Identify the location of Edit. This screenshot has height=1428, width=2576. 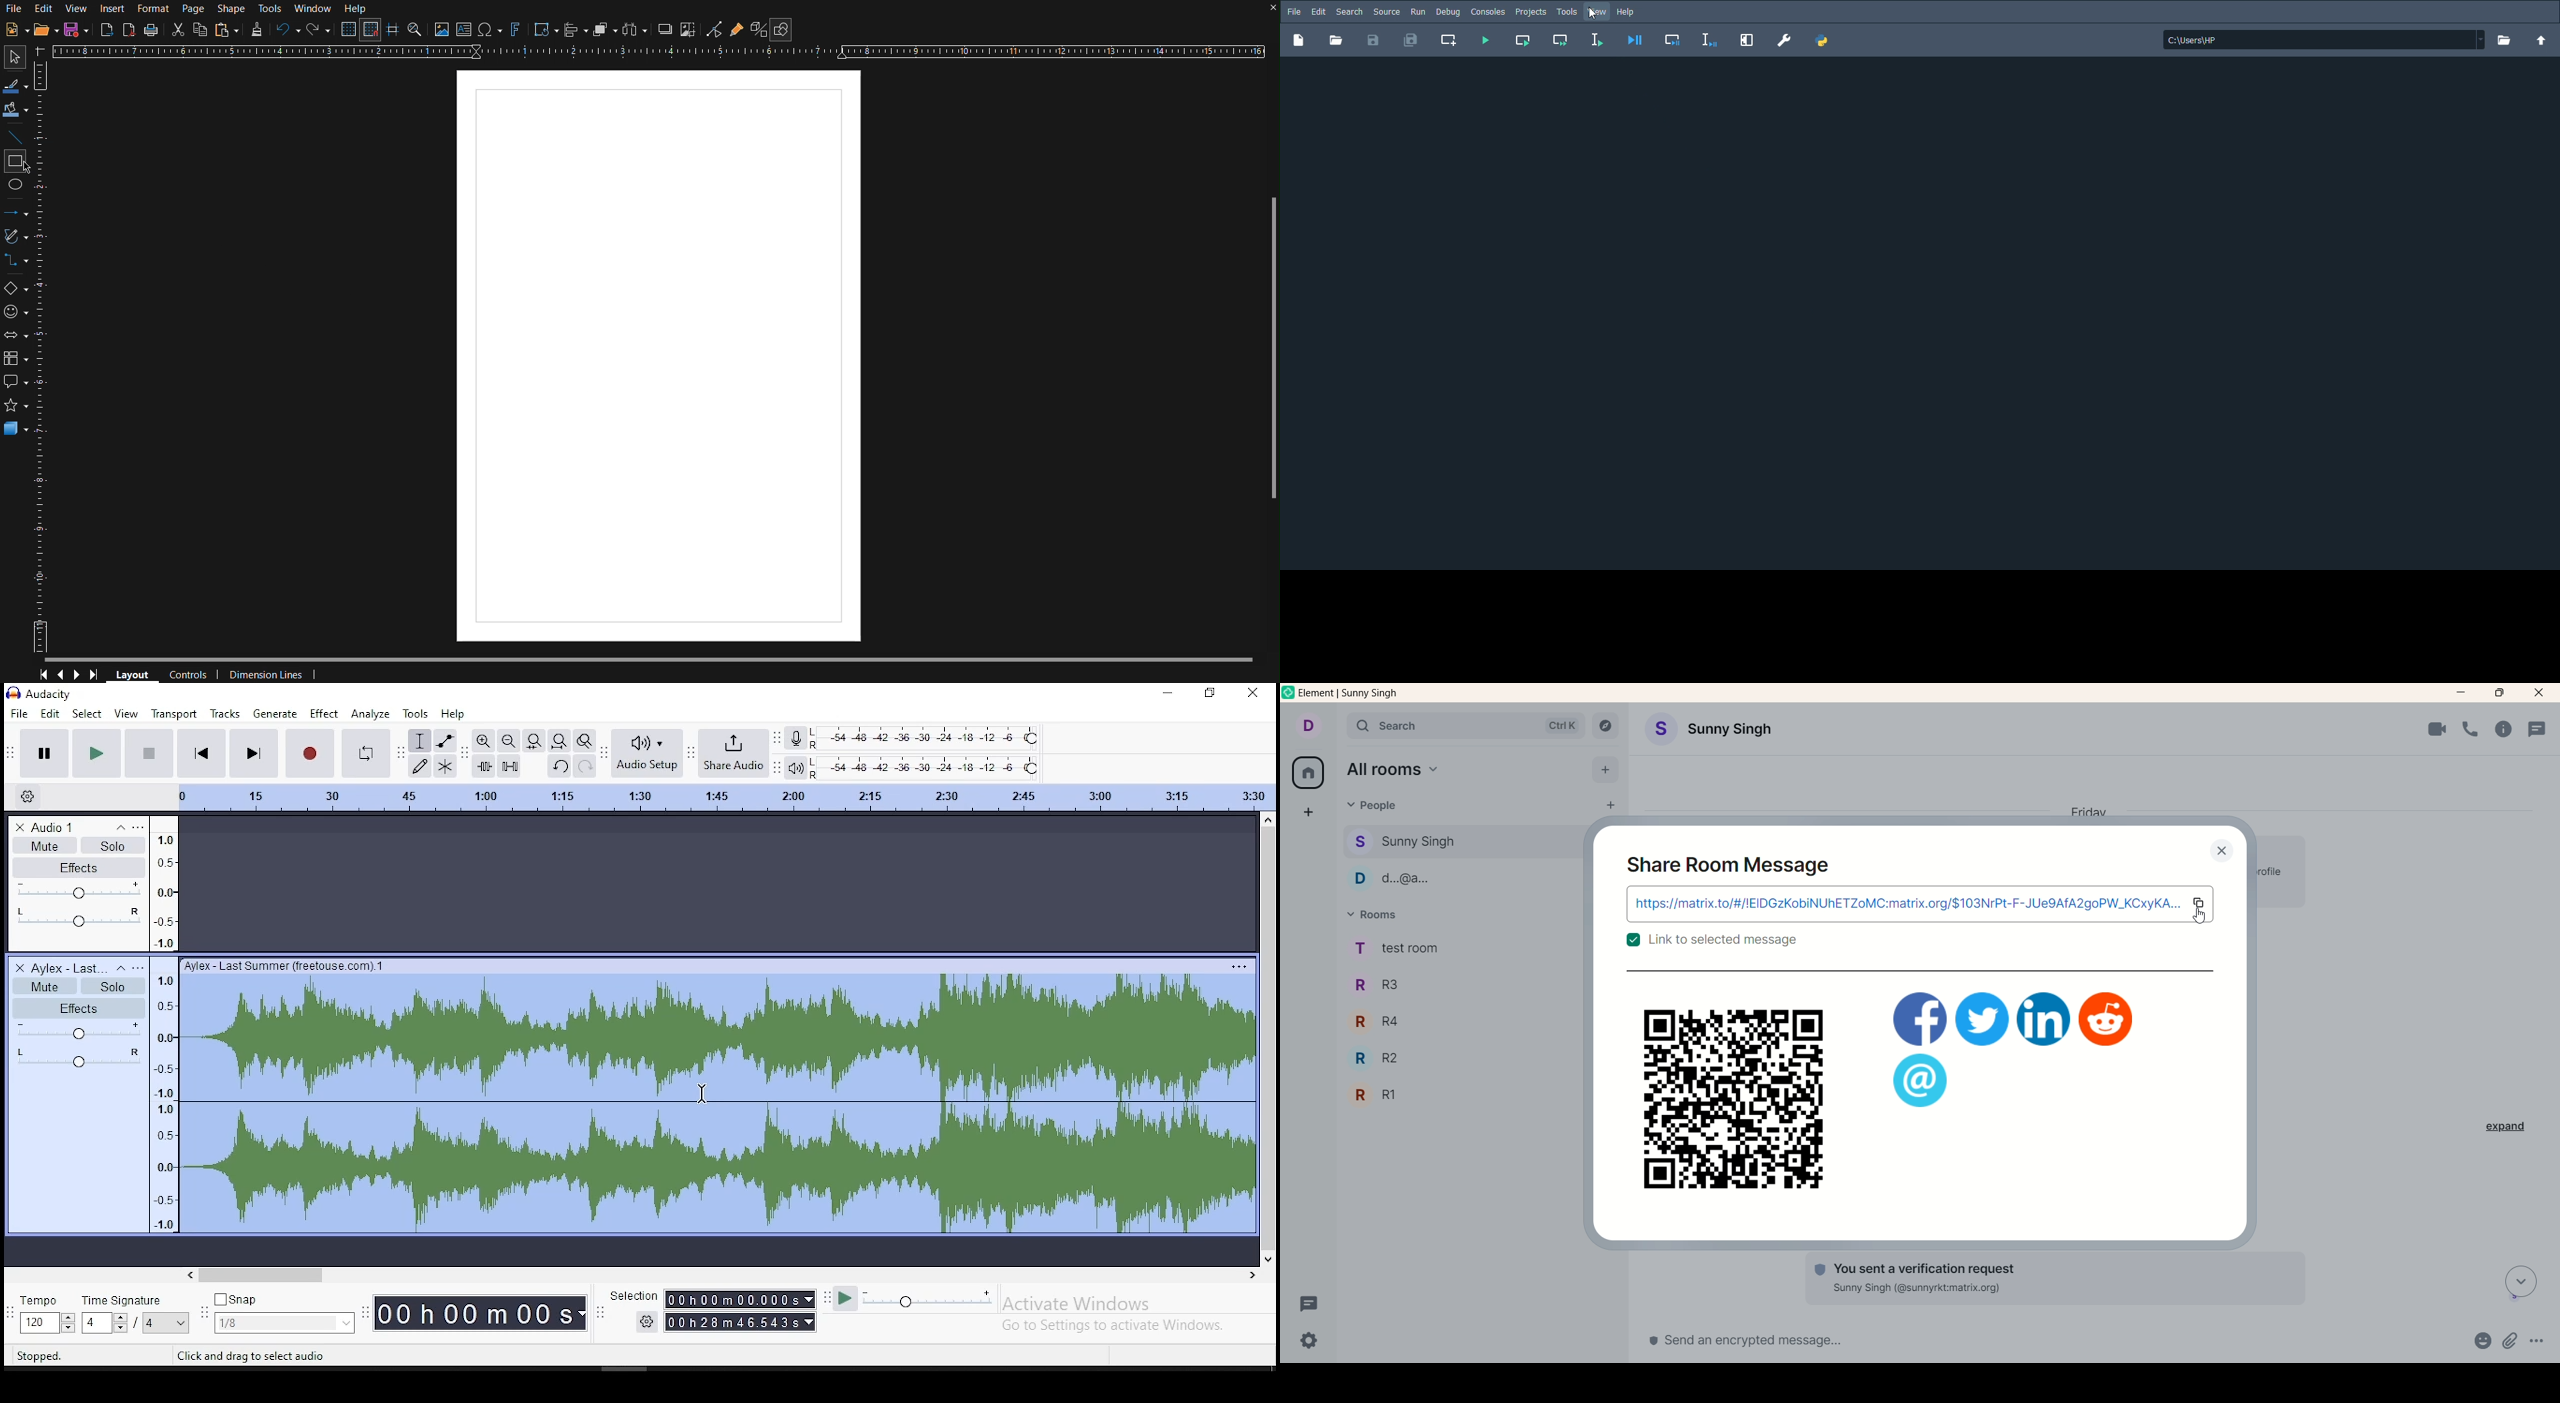
(1317, 10).